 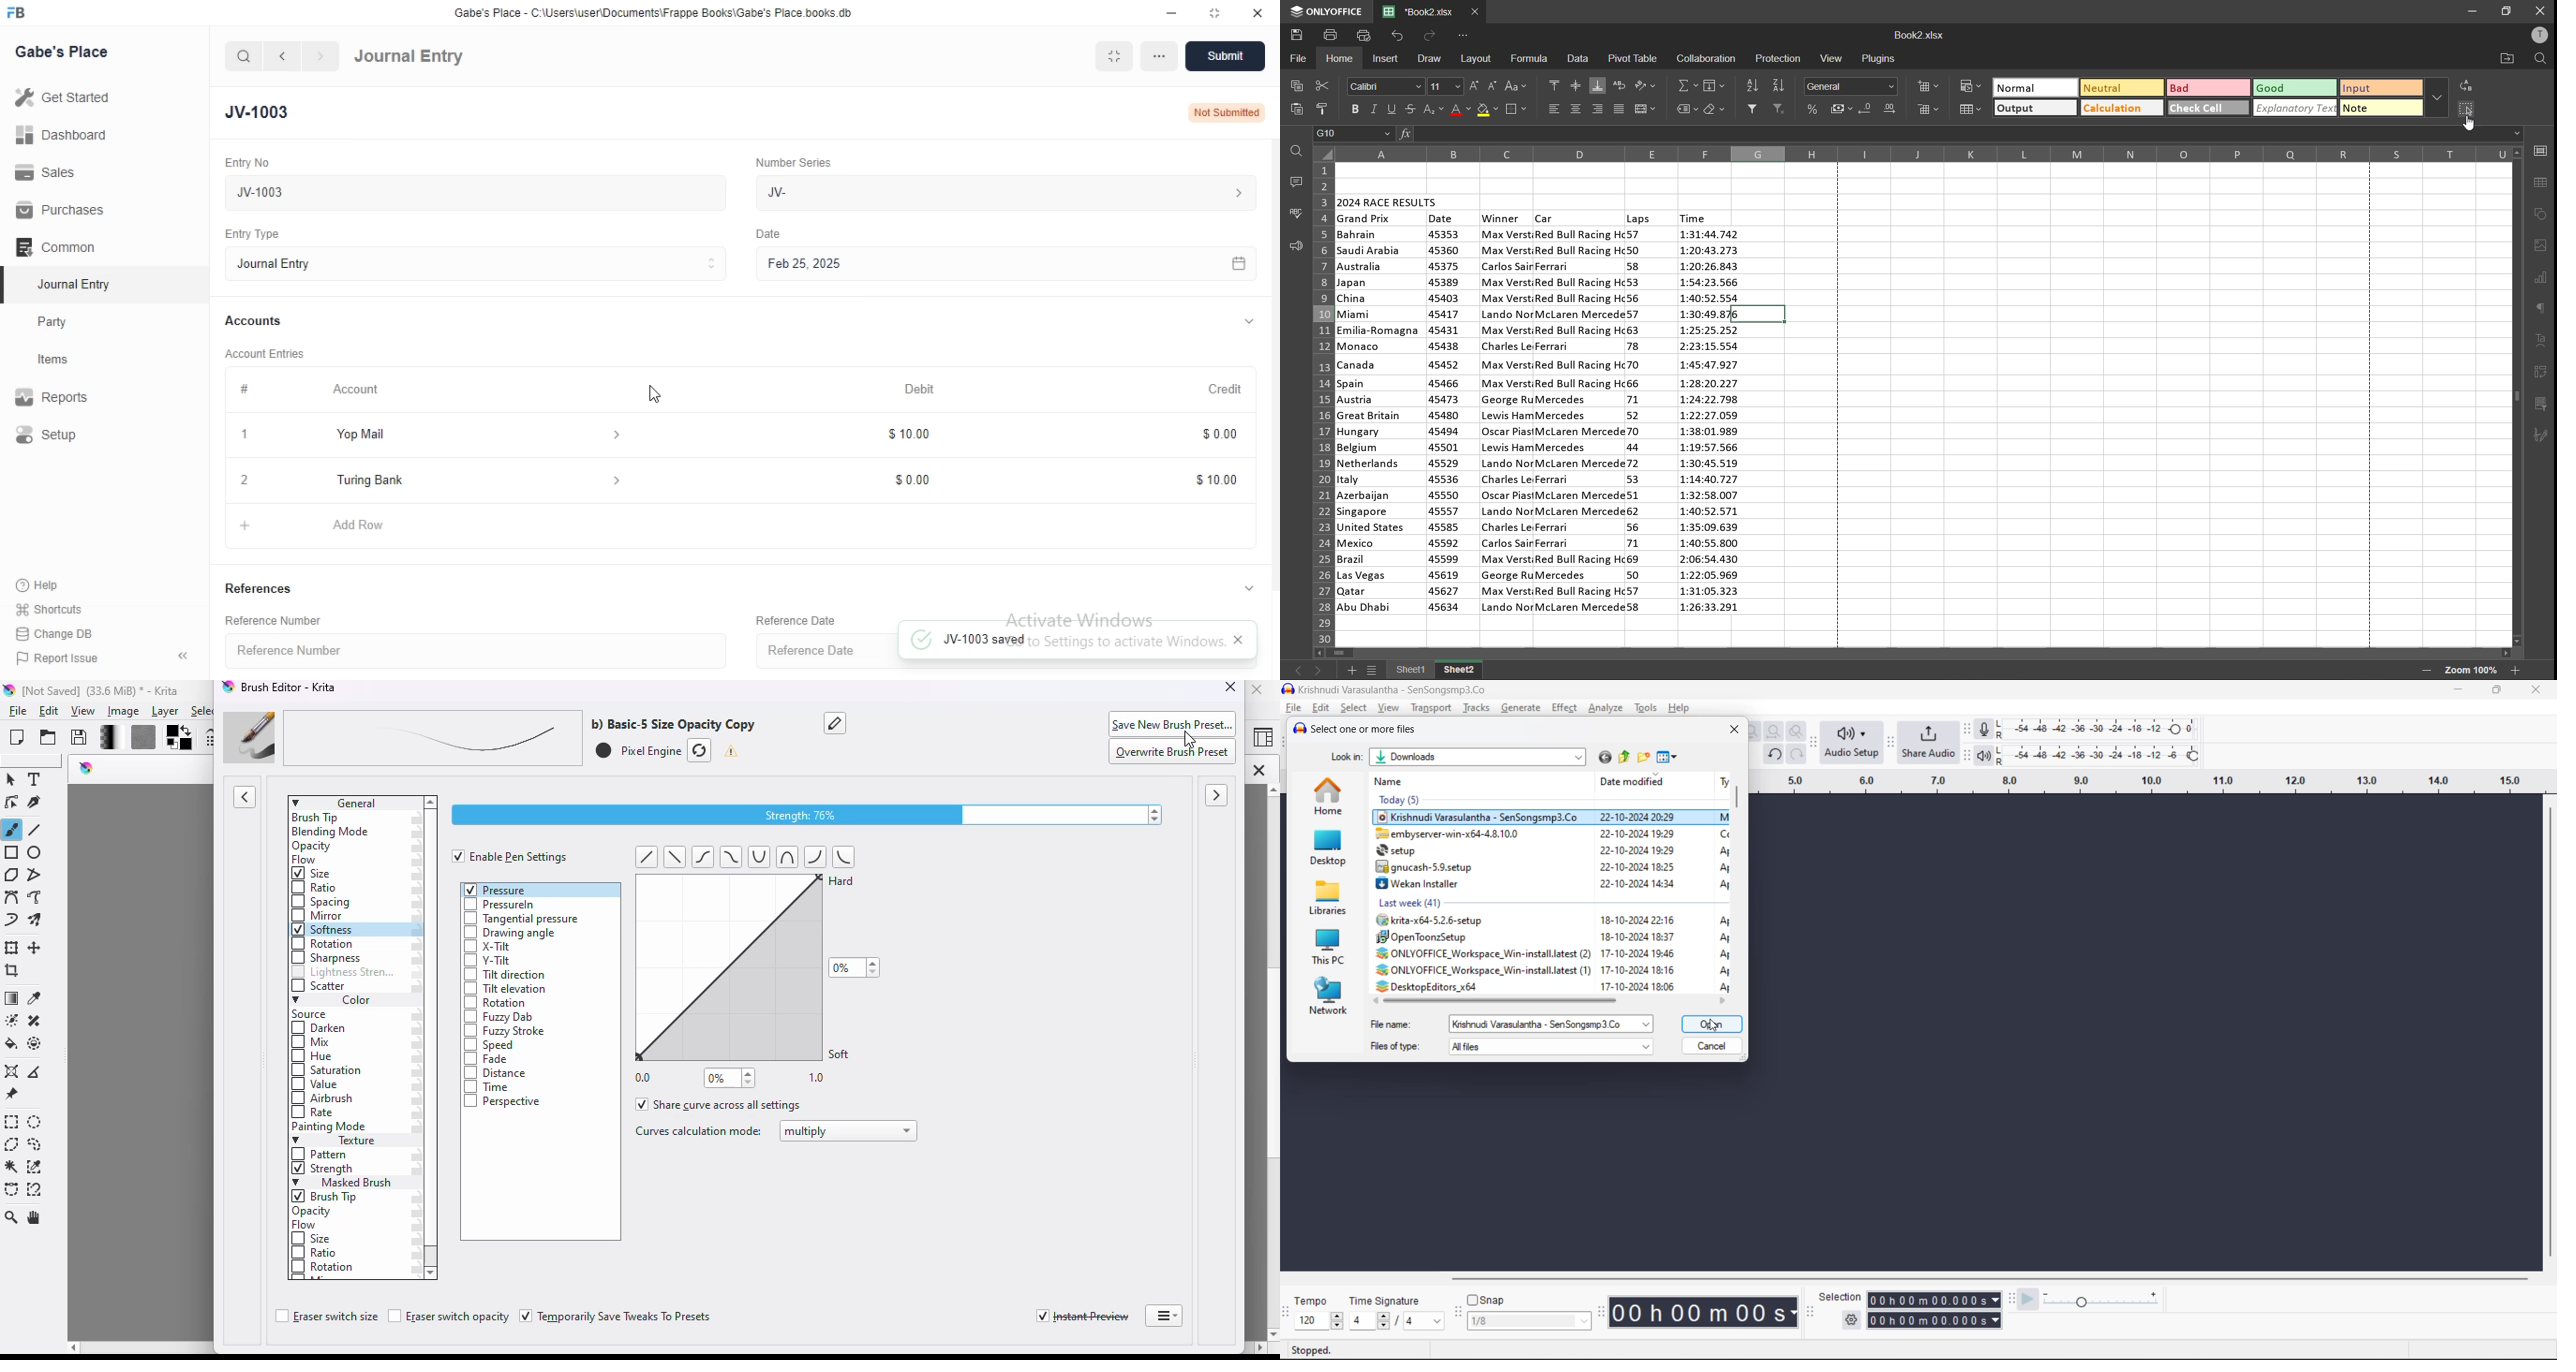 I want to click on calculation, so click(x=2121, y=108).